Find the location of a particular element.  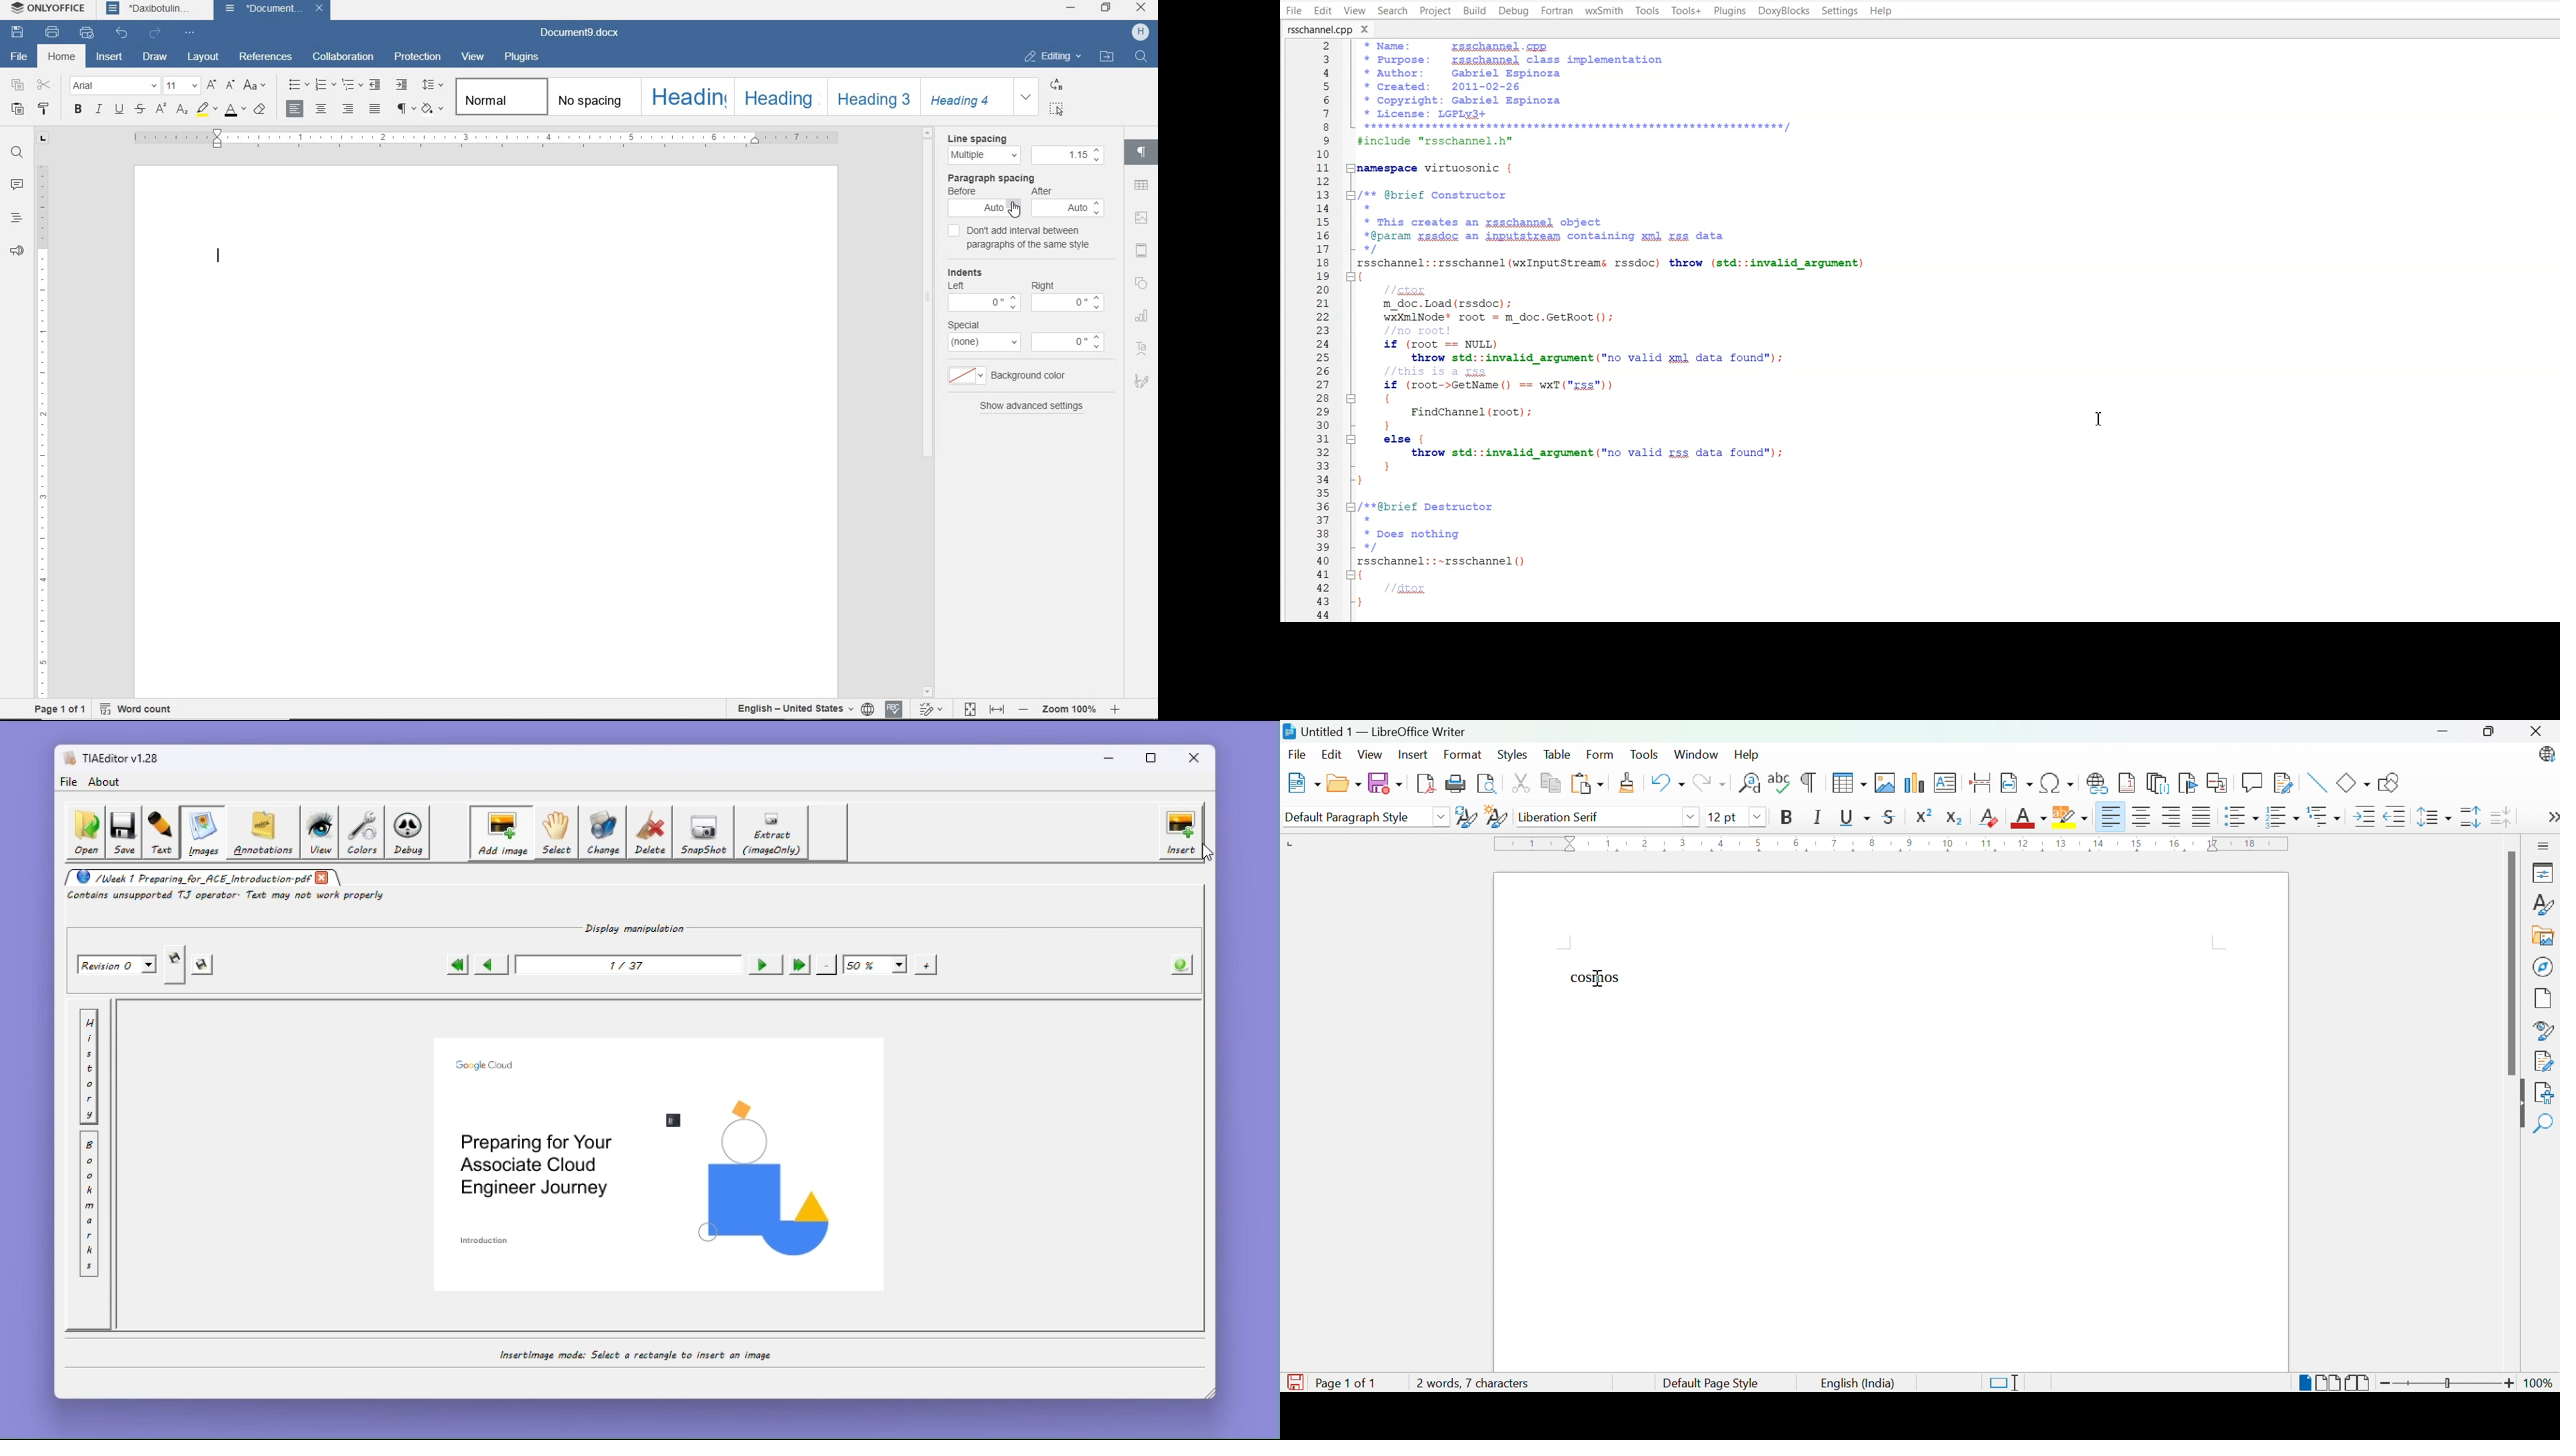

set document language is located at coordinates (868, 710).